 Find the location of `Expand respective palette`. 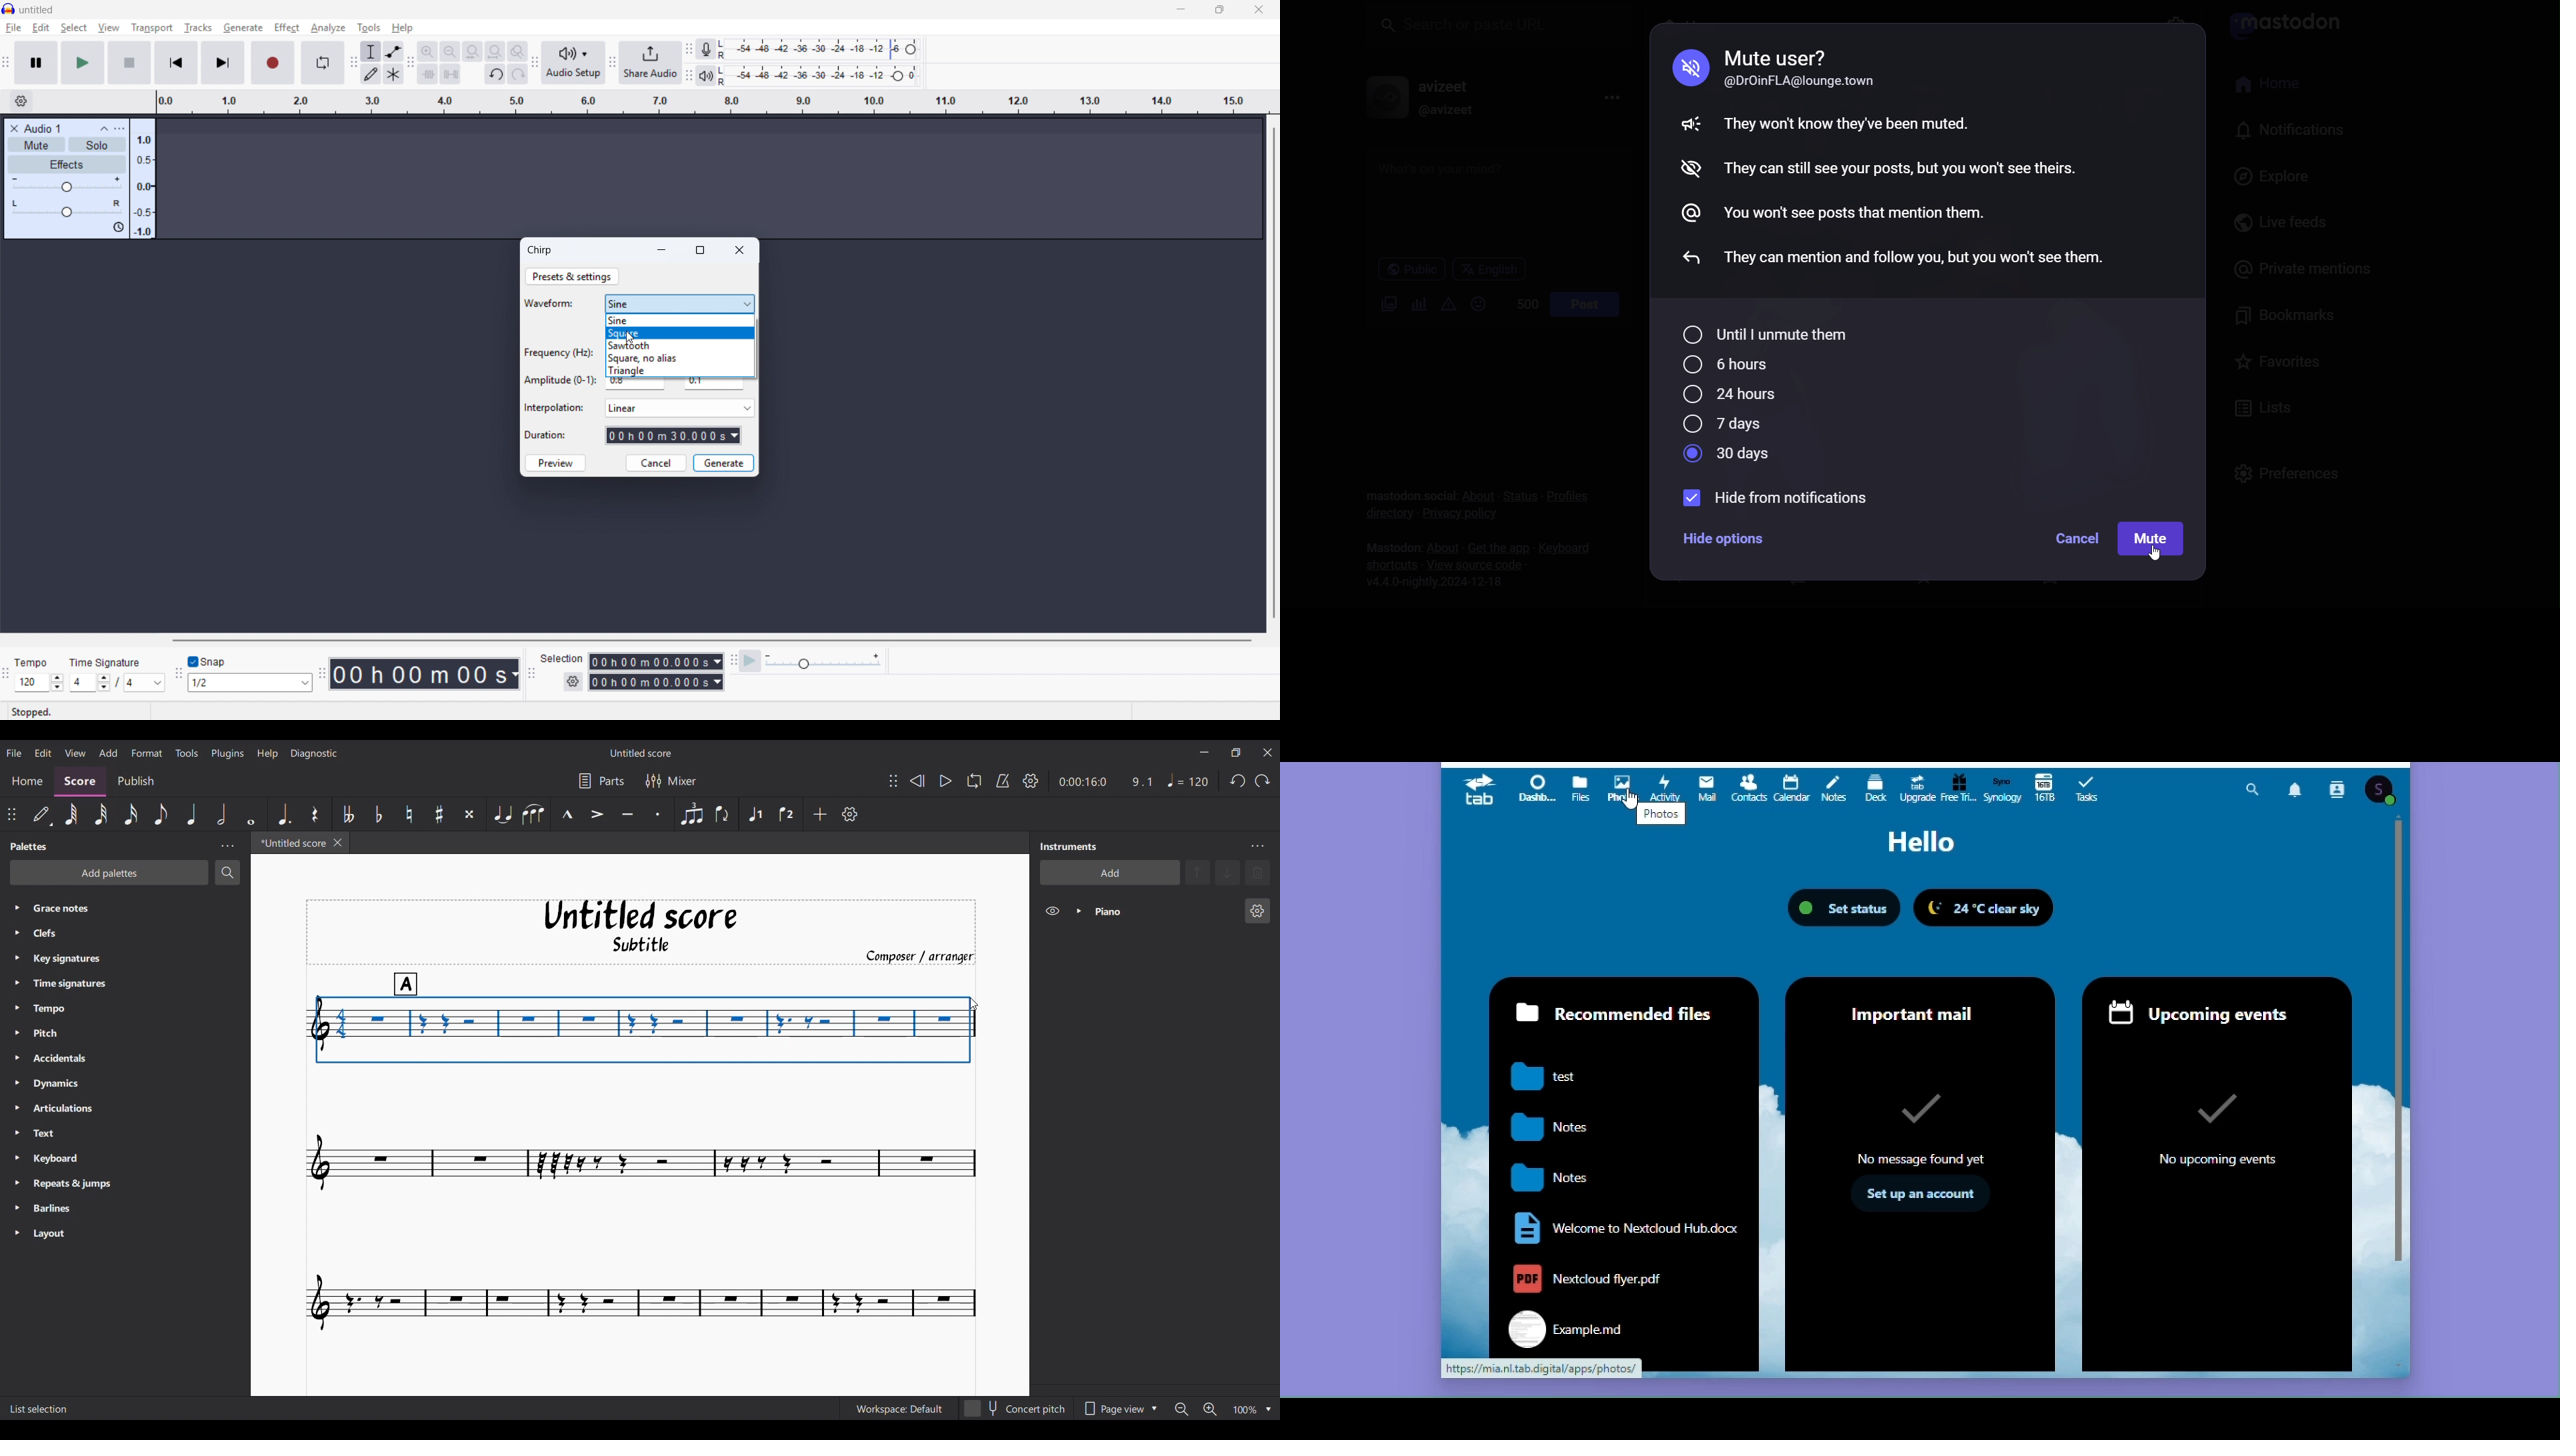

Expand respective palette is located at coordinates (12, 1070).